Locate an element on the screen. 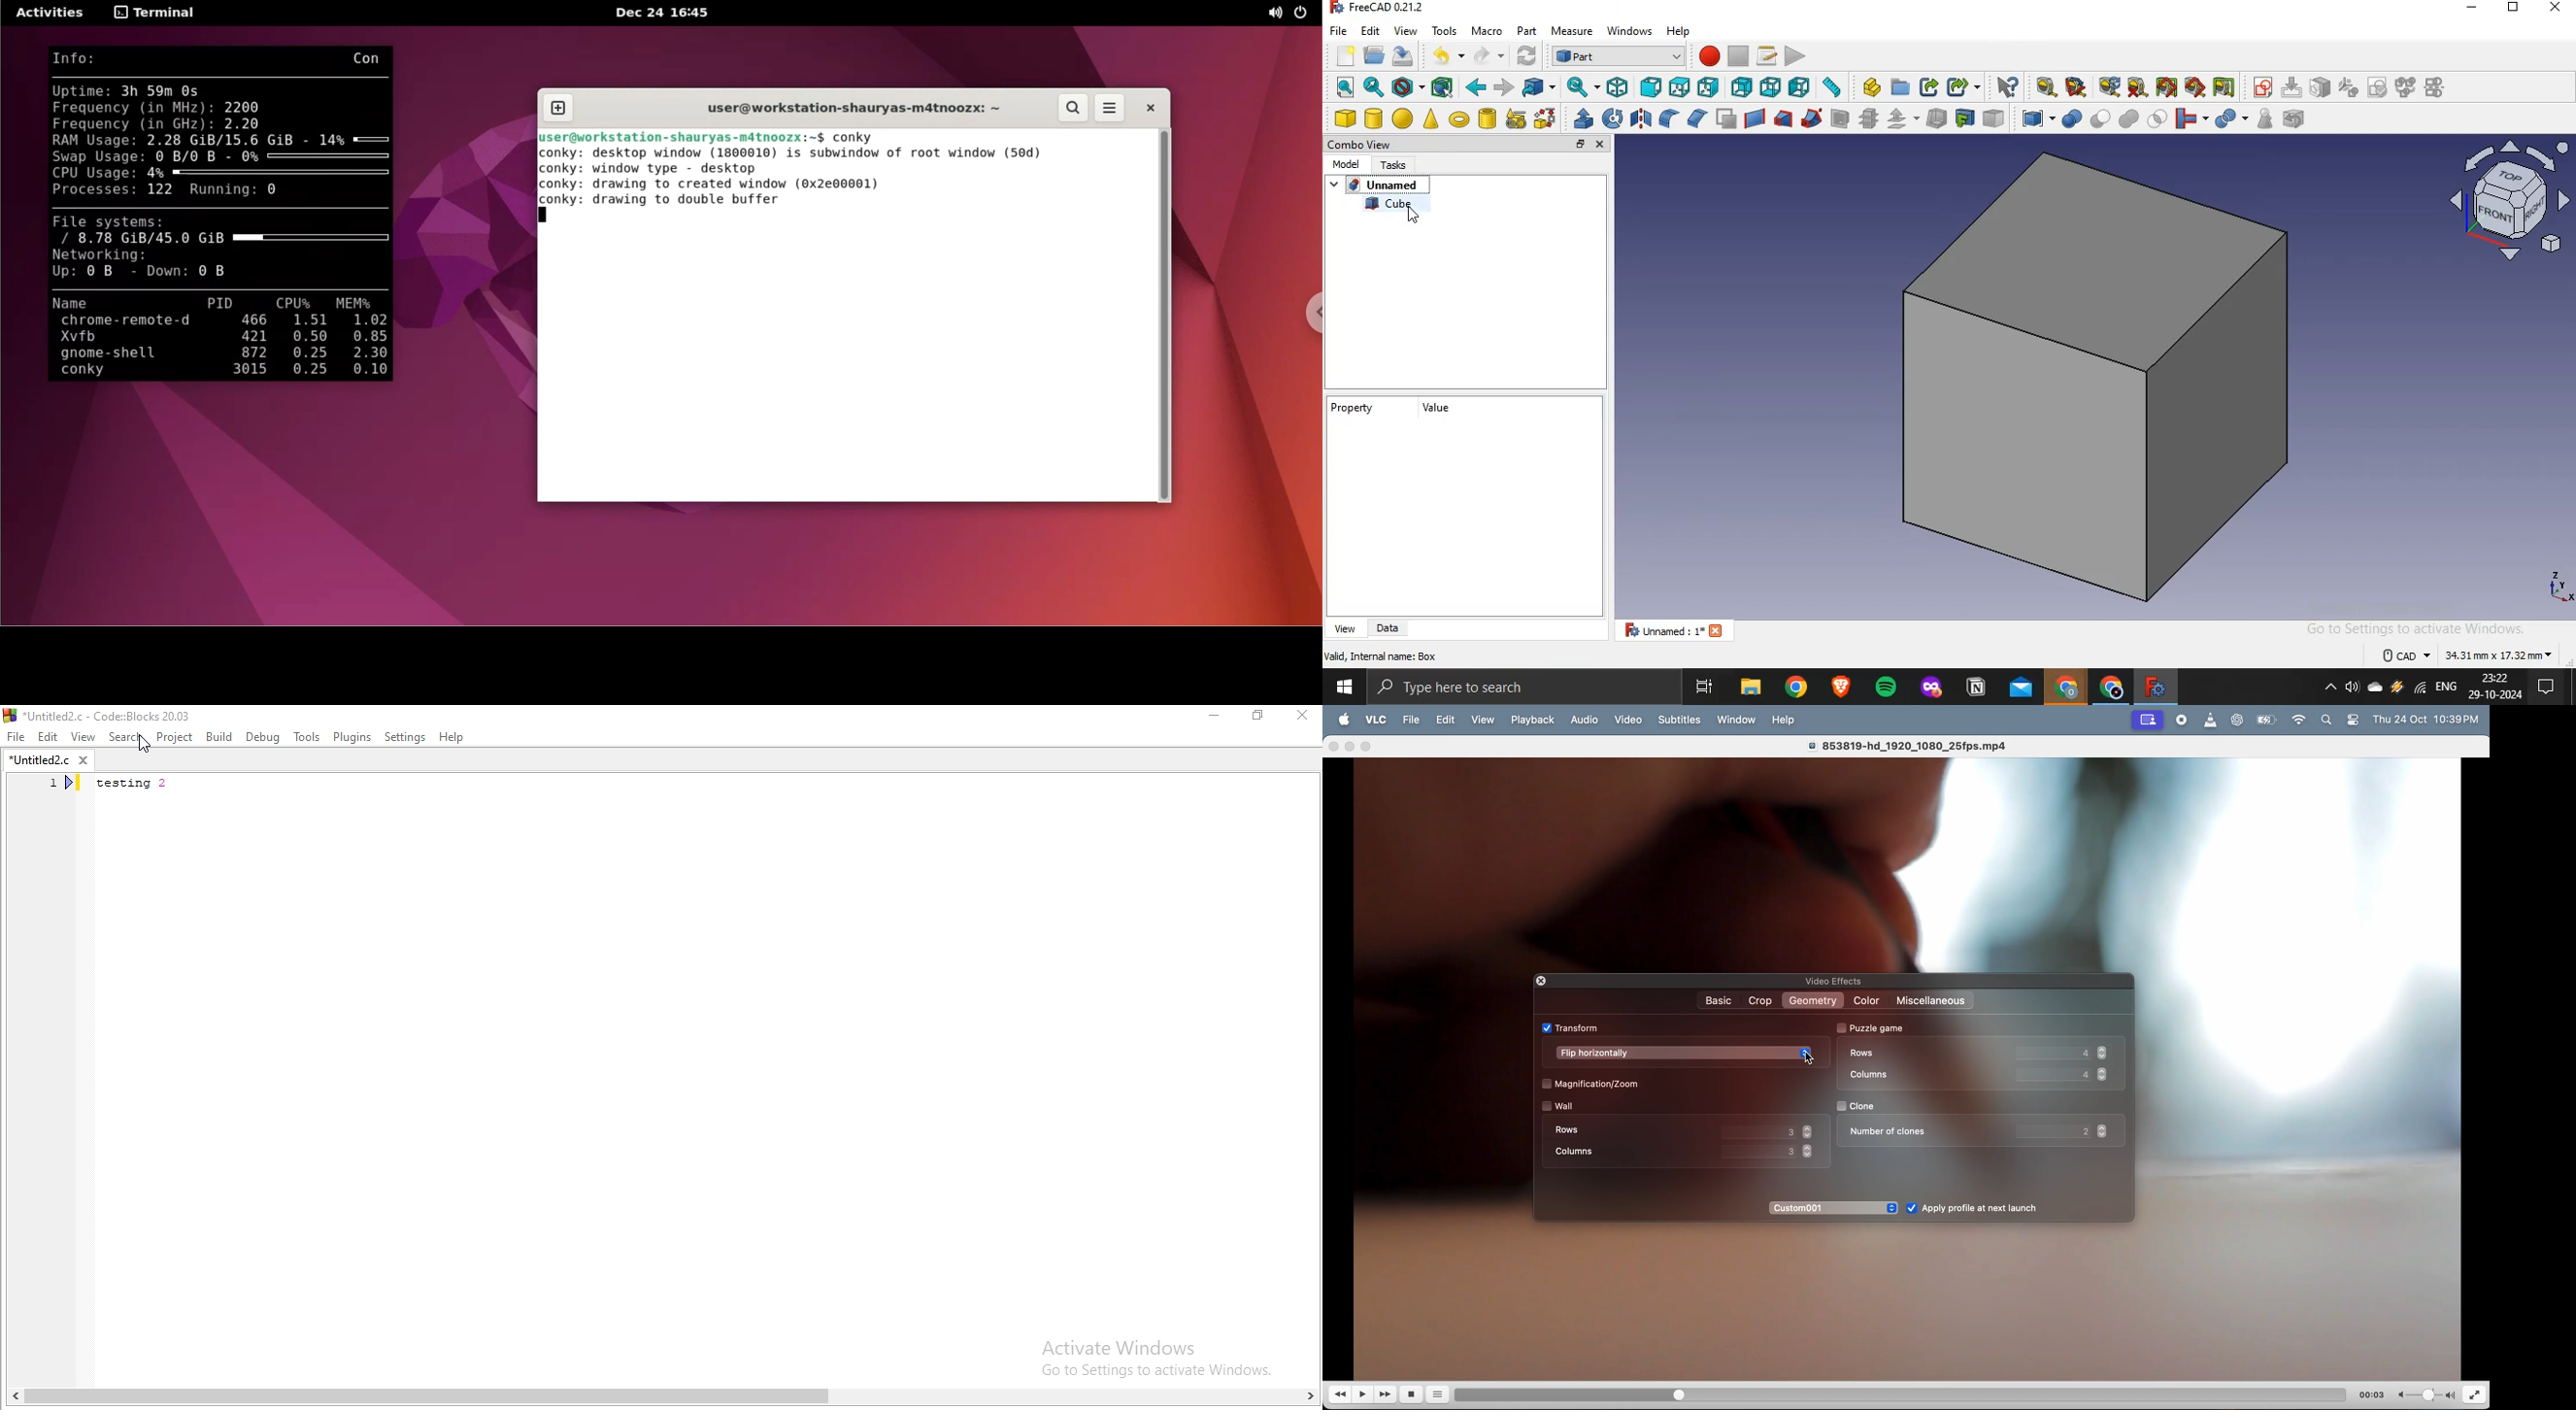 The width and height of the screenshot is (2576, 1428). property is located at coordinates (1356, 408).